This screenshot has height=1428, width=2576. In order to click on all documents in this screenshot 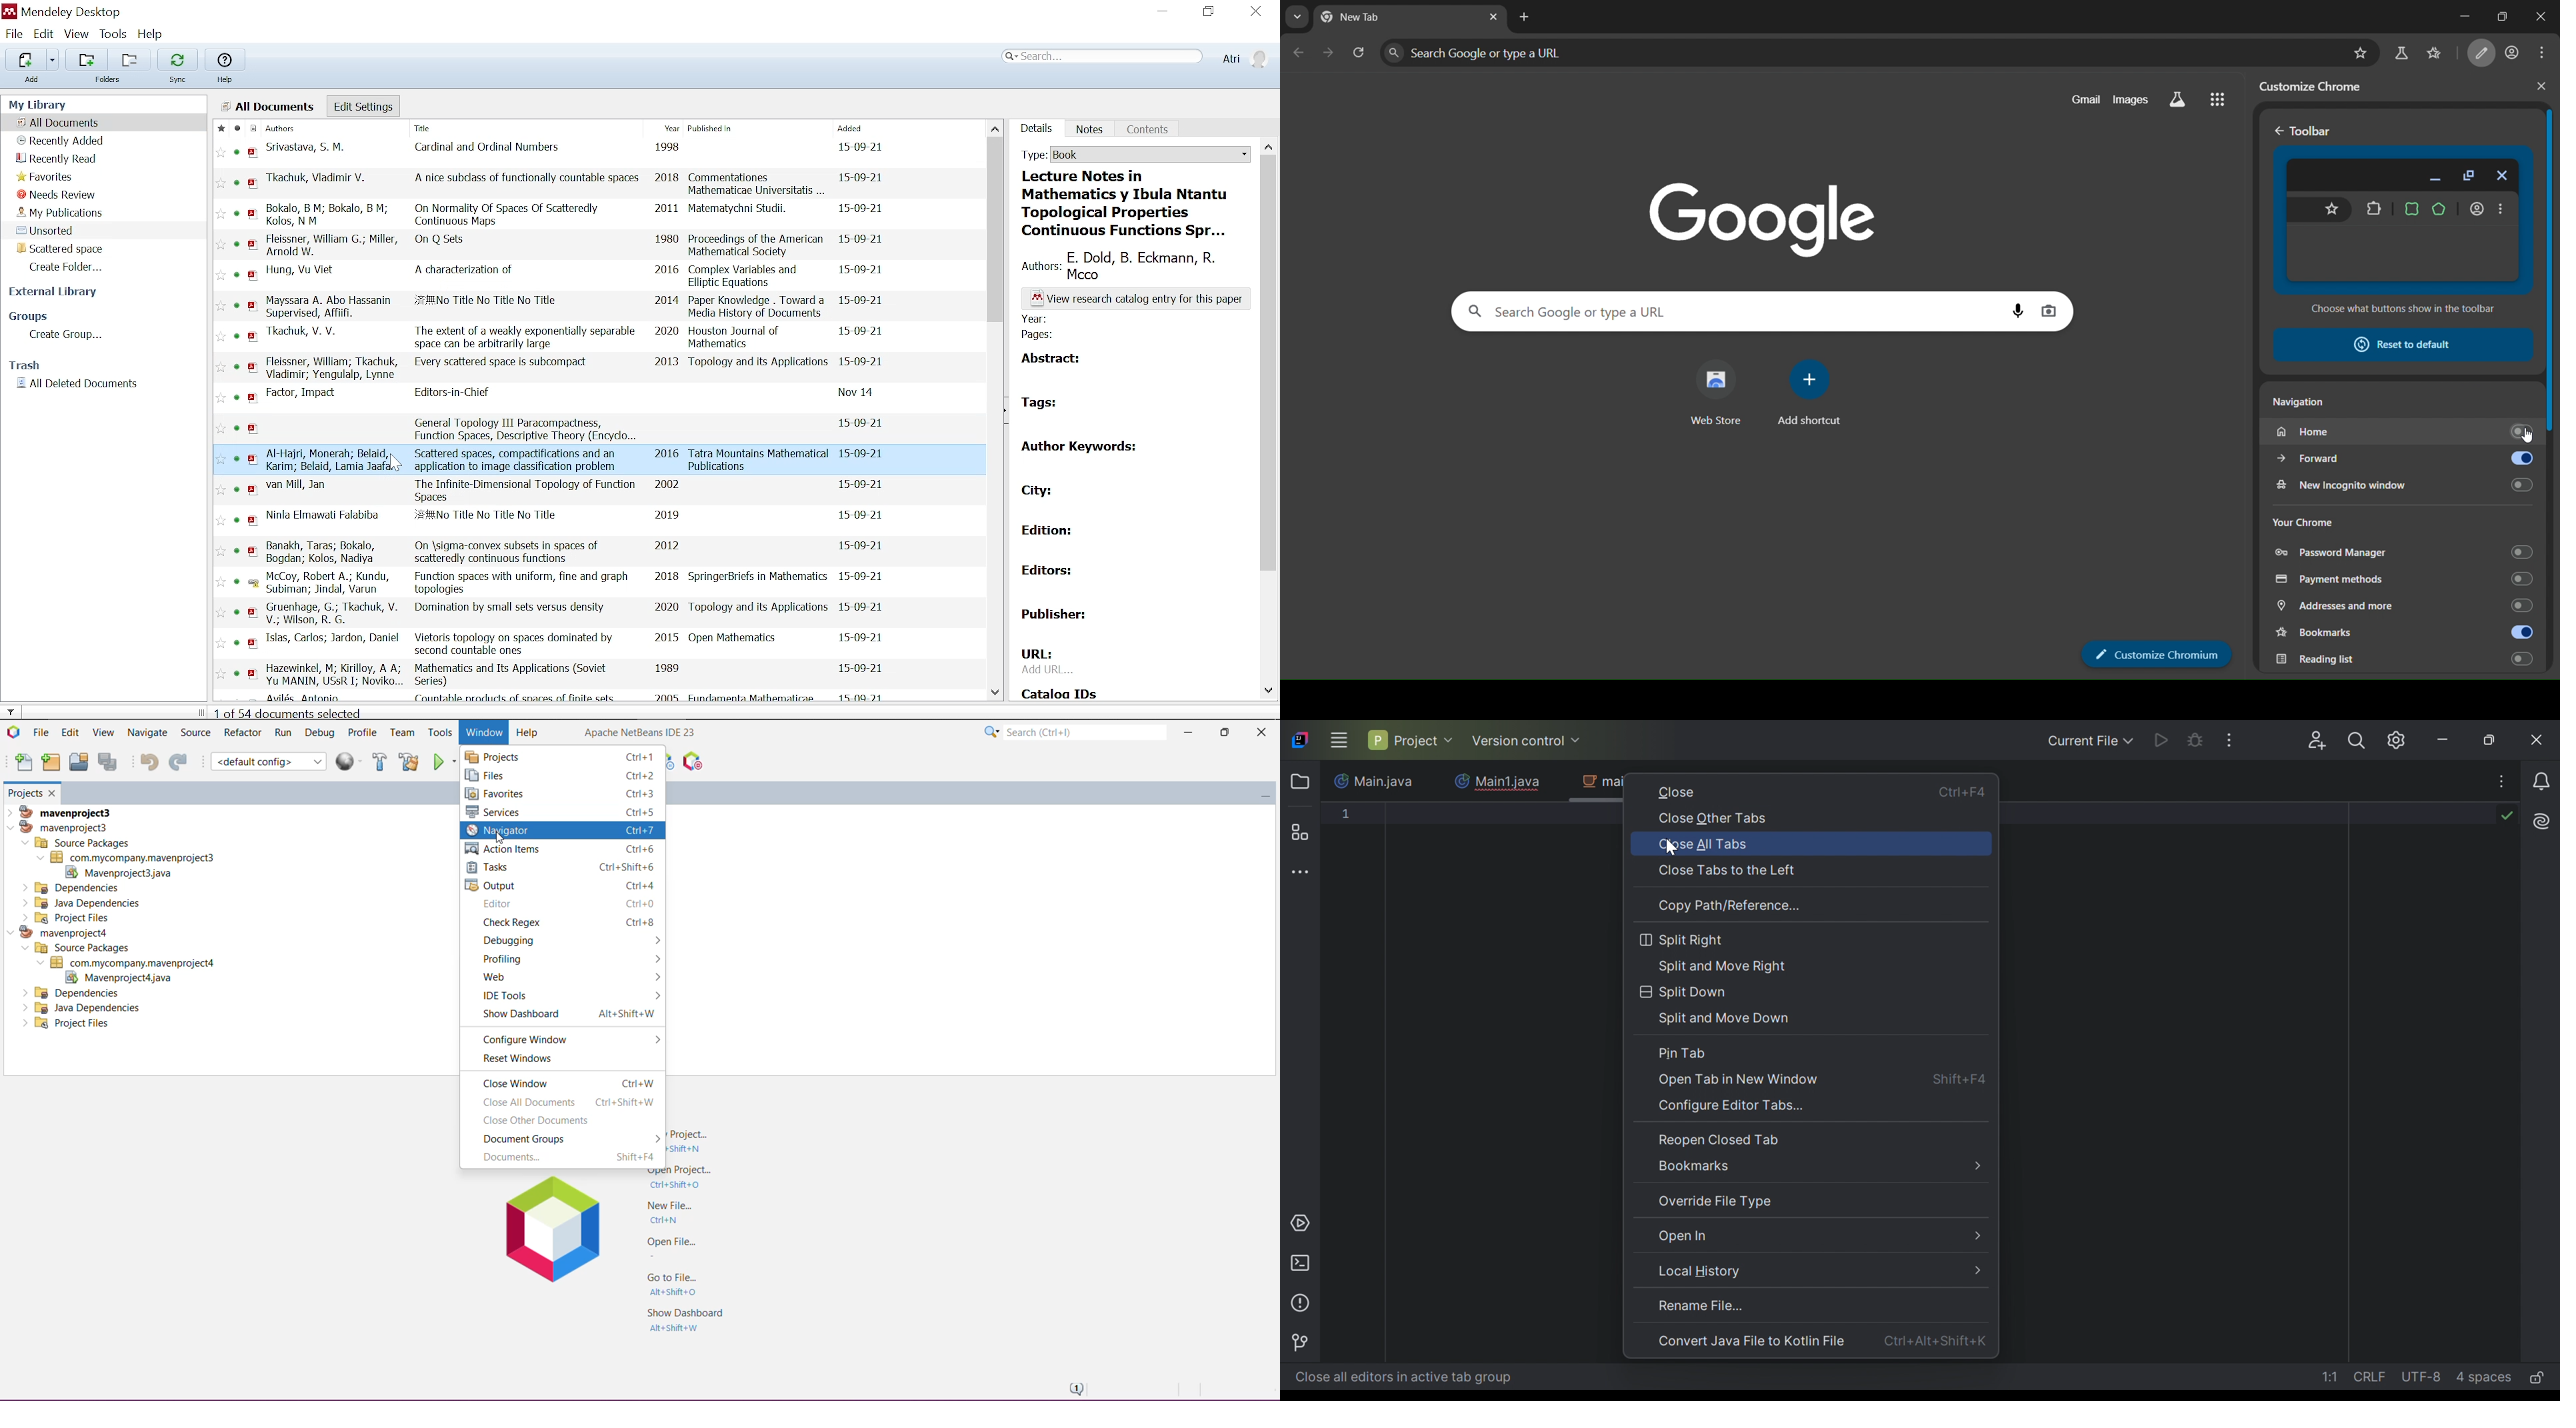, I will do `click(269, 106)`.